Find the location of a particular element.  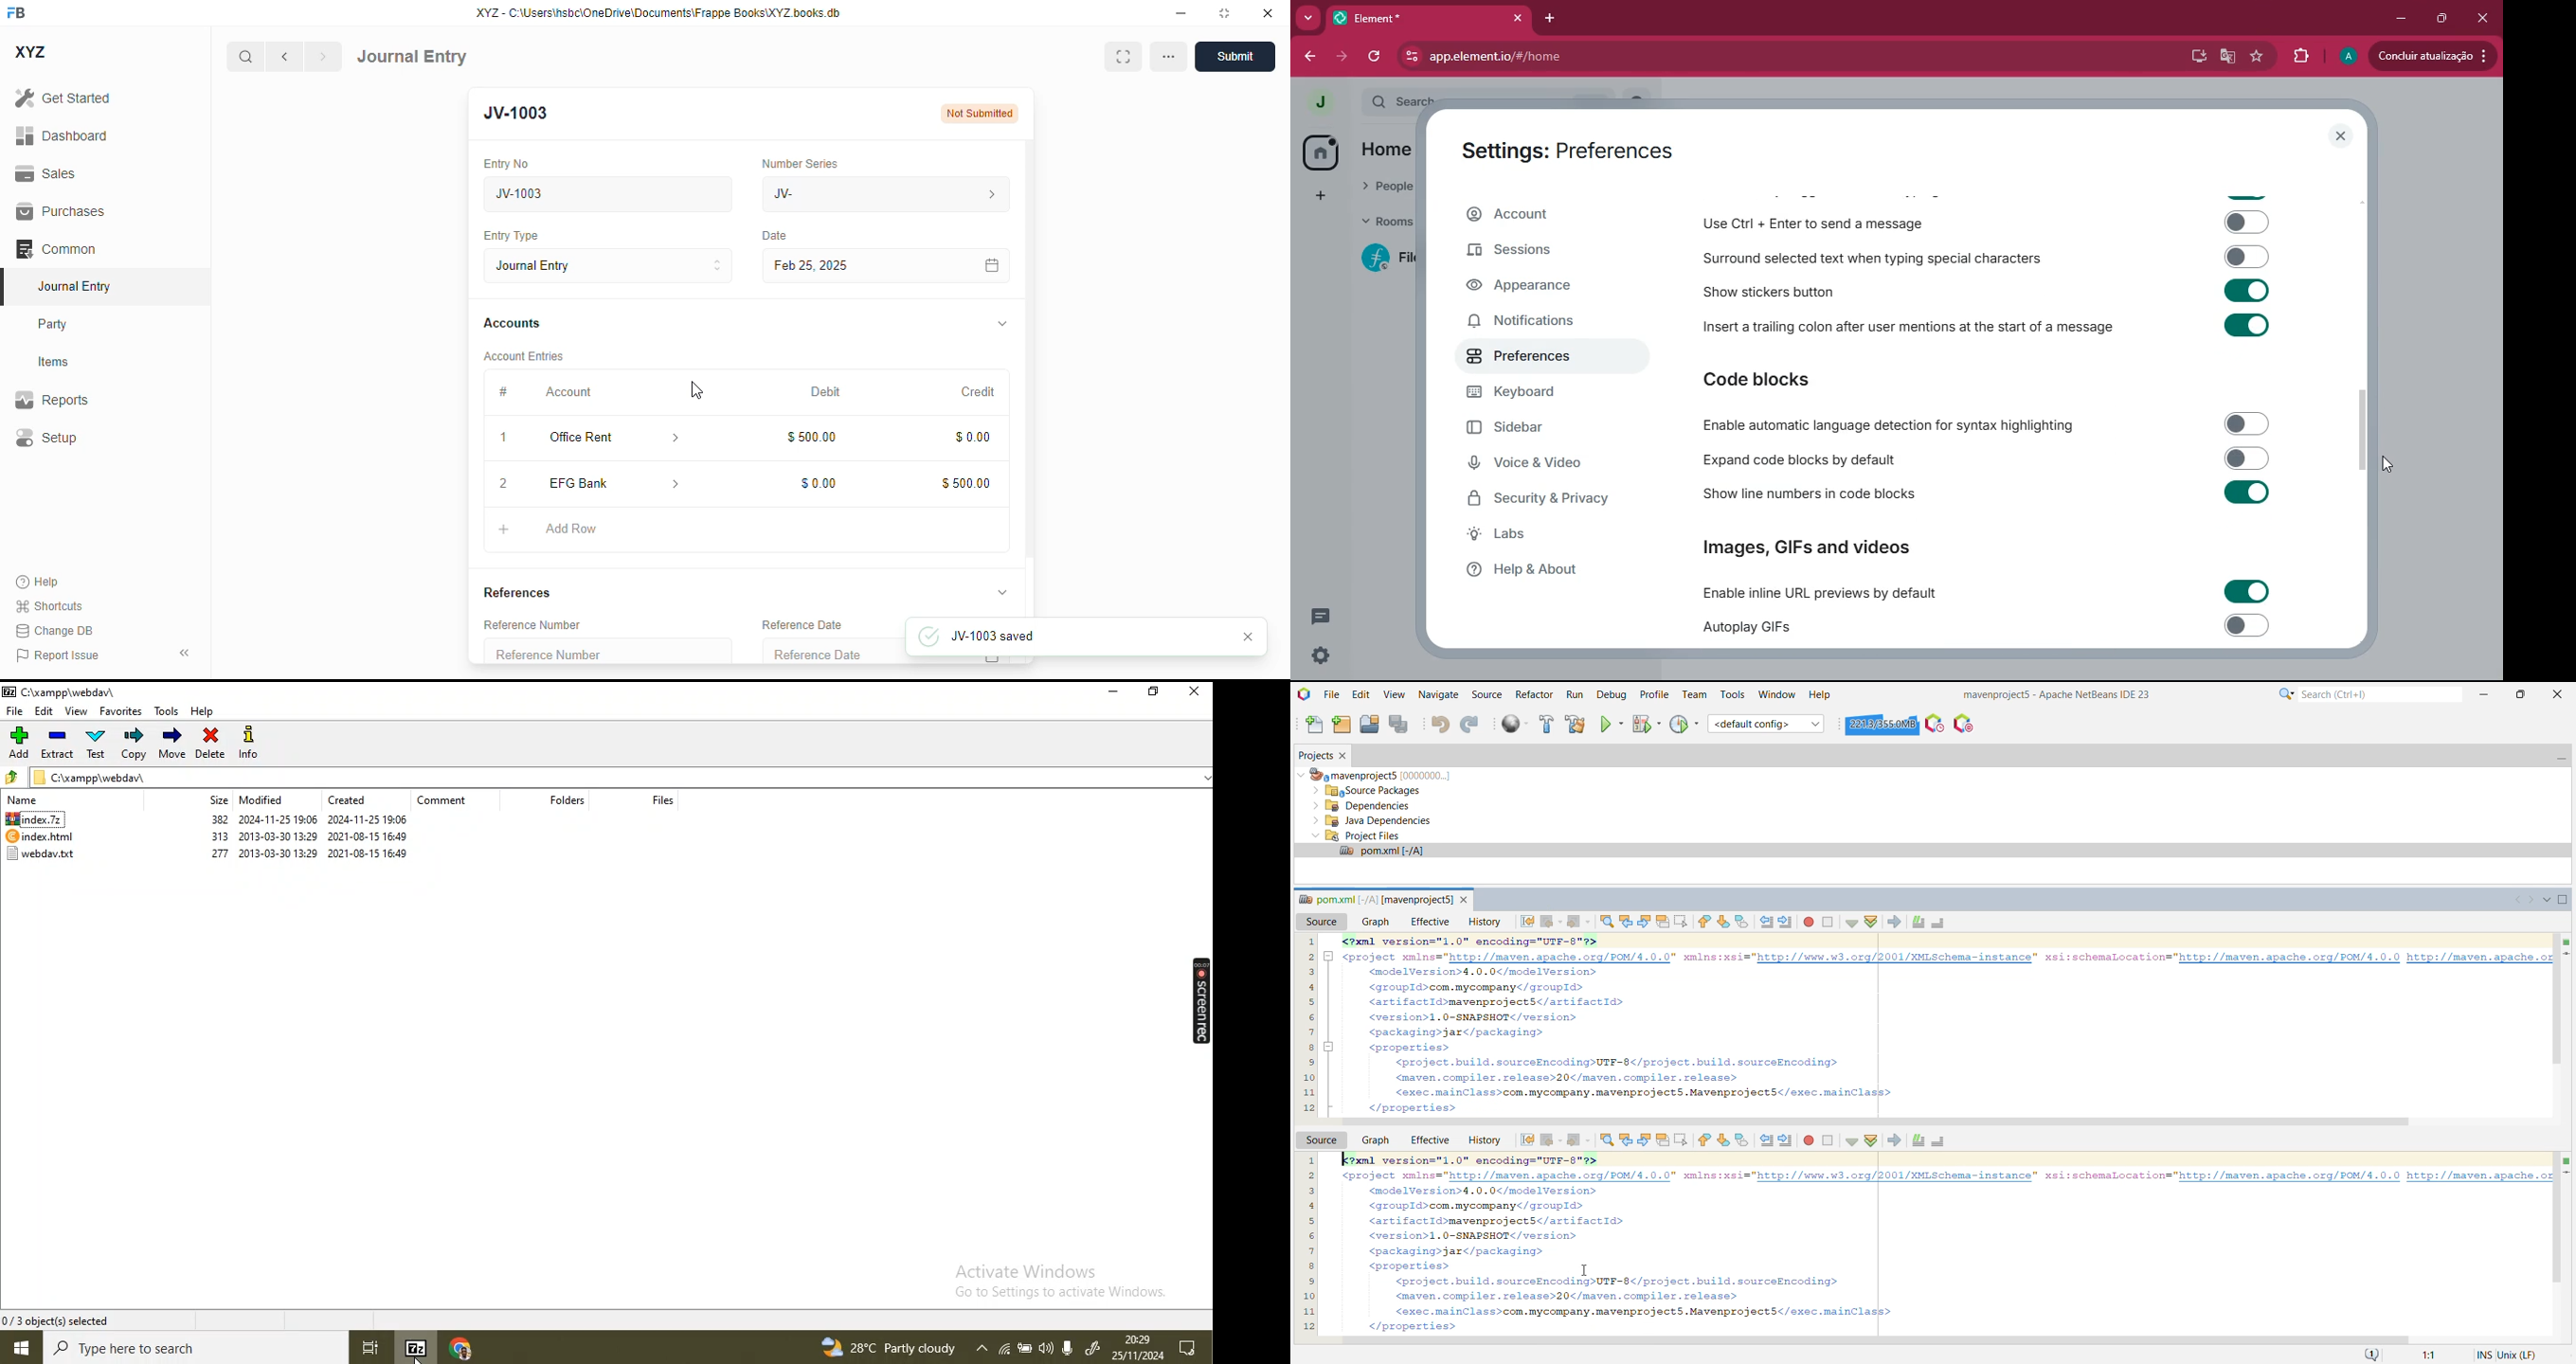

webdav.txt is located at coordinates (44, 855).